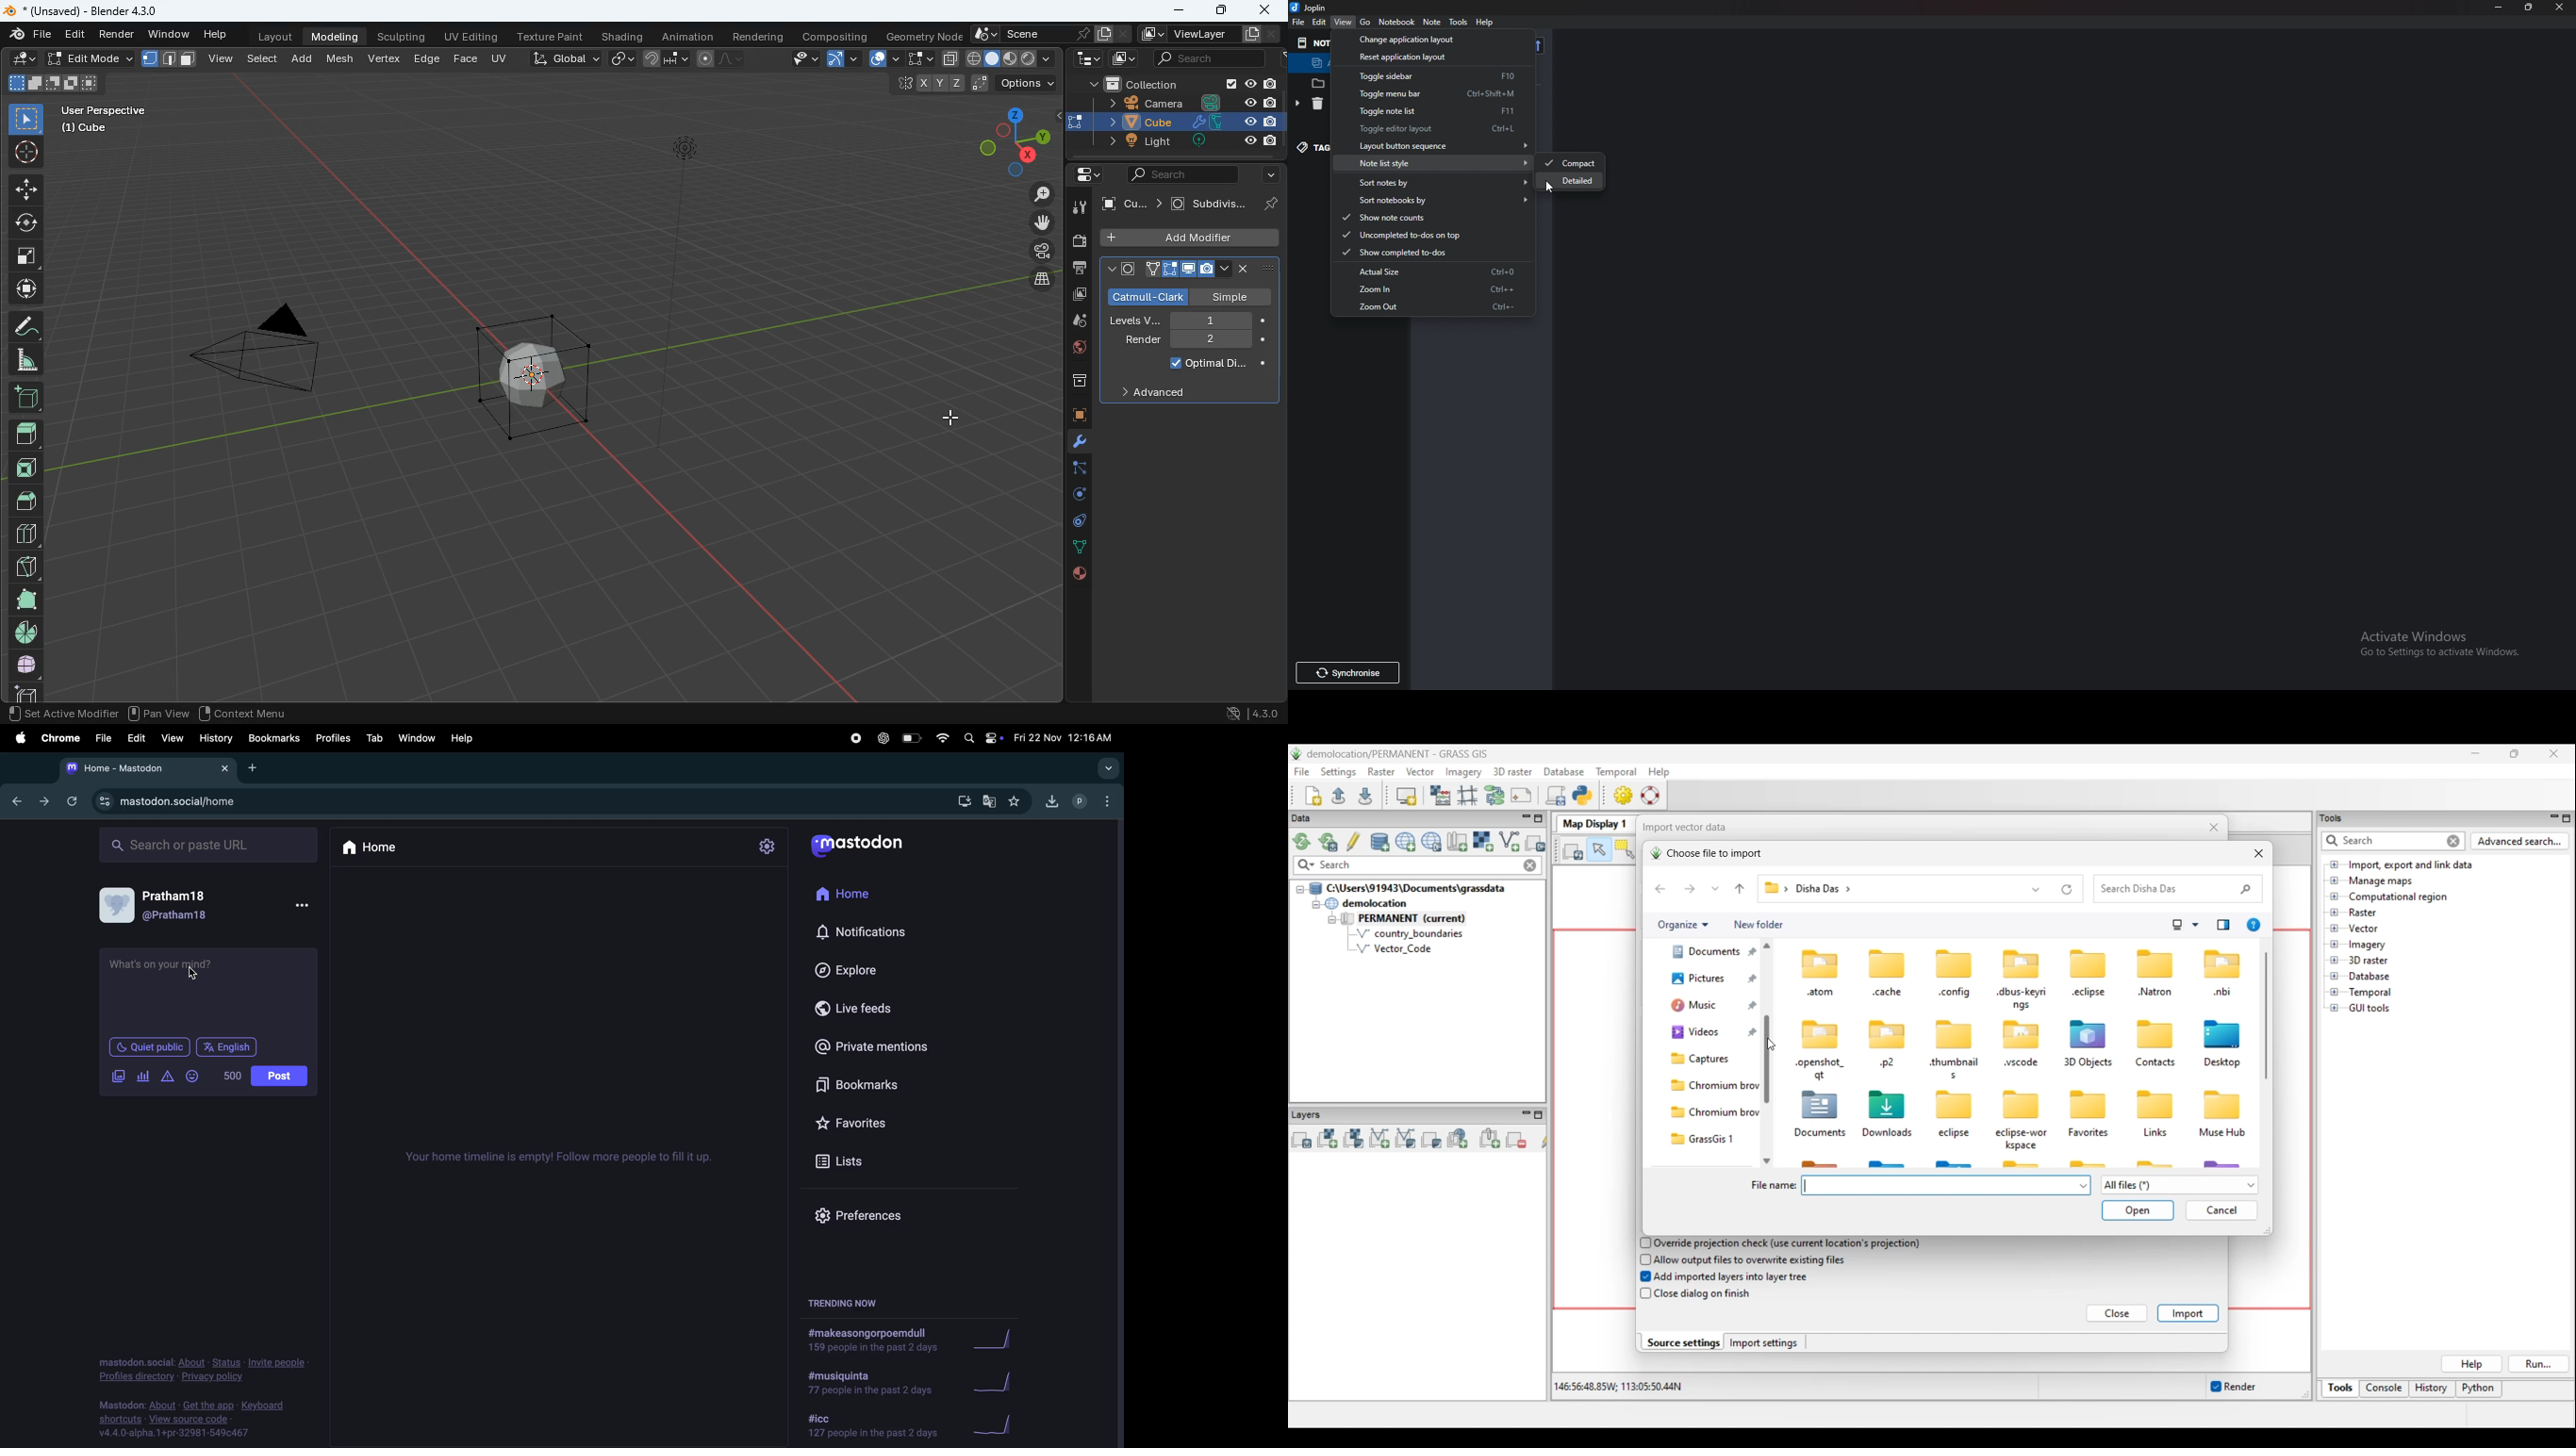 Image resolution: width=2576 pixels, height=1456 pixels. What do you see at coordinates (25, 502) in the screenshot?
I see `roof` at bounding box center [25, 502].